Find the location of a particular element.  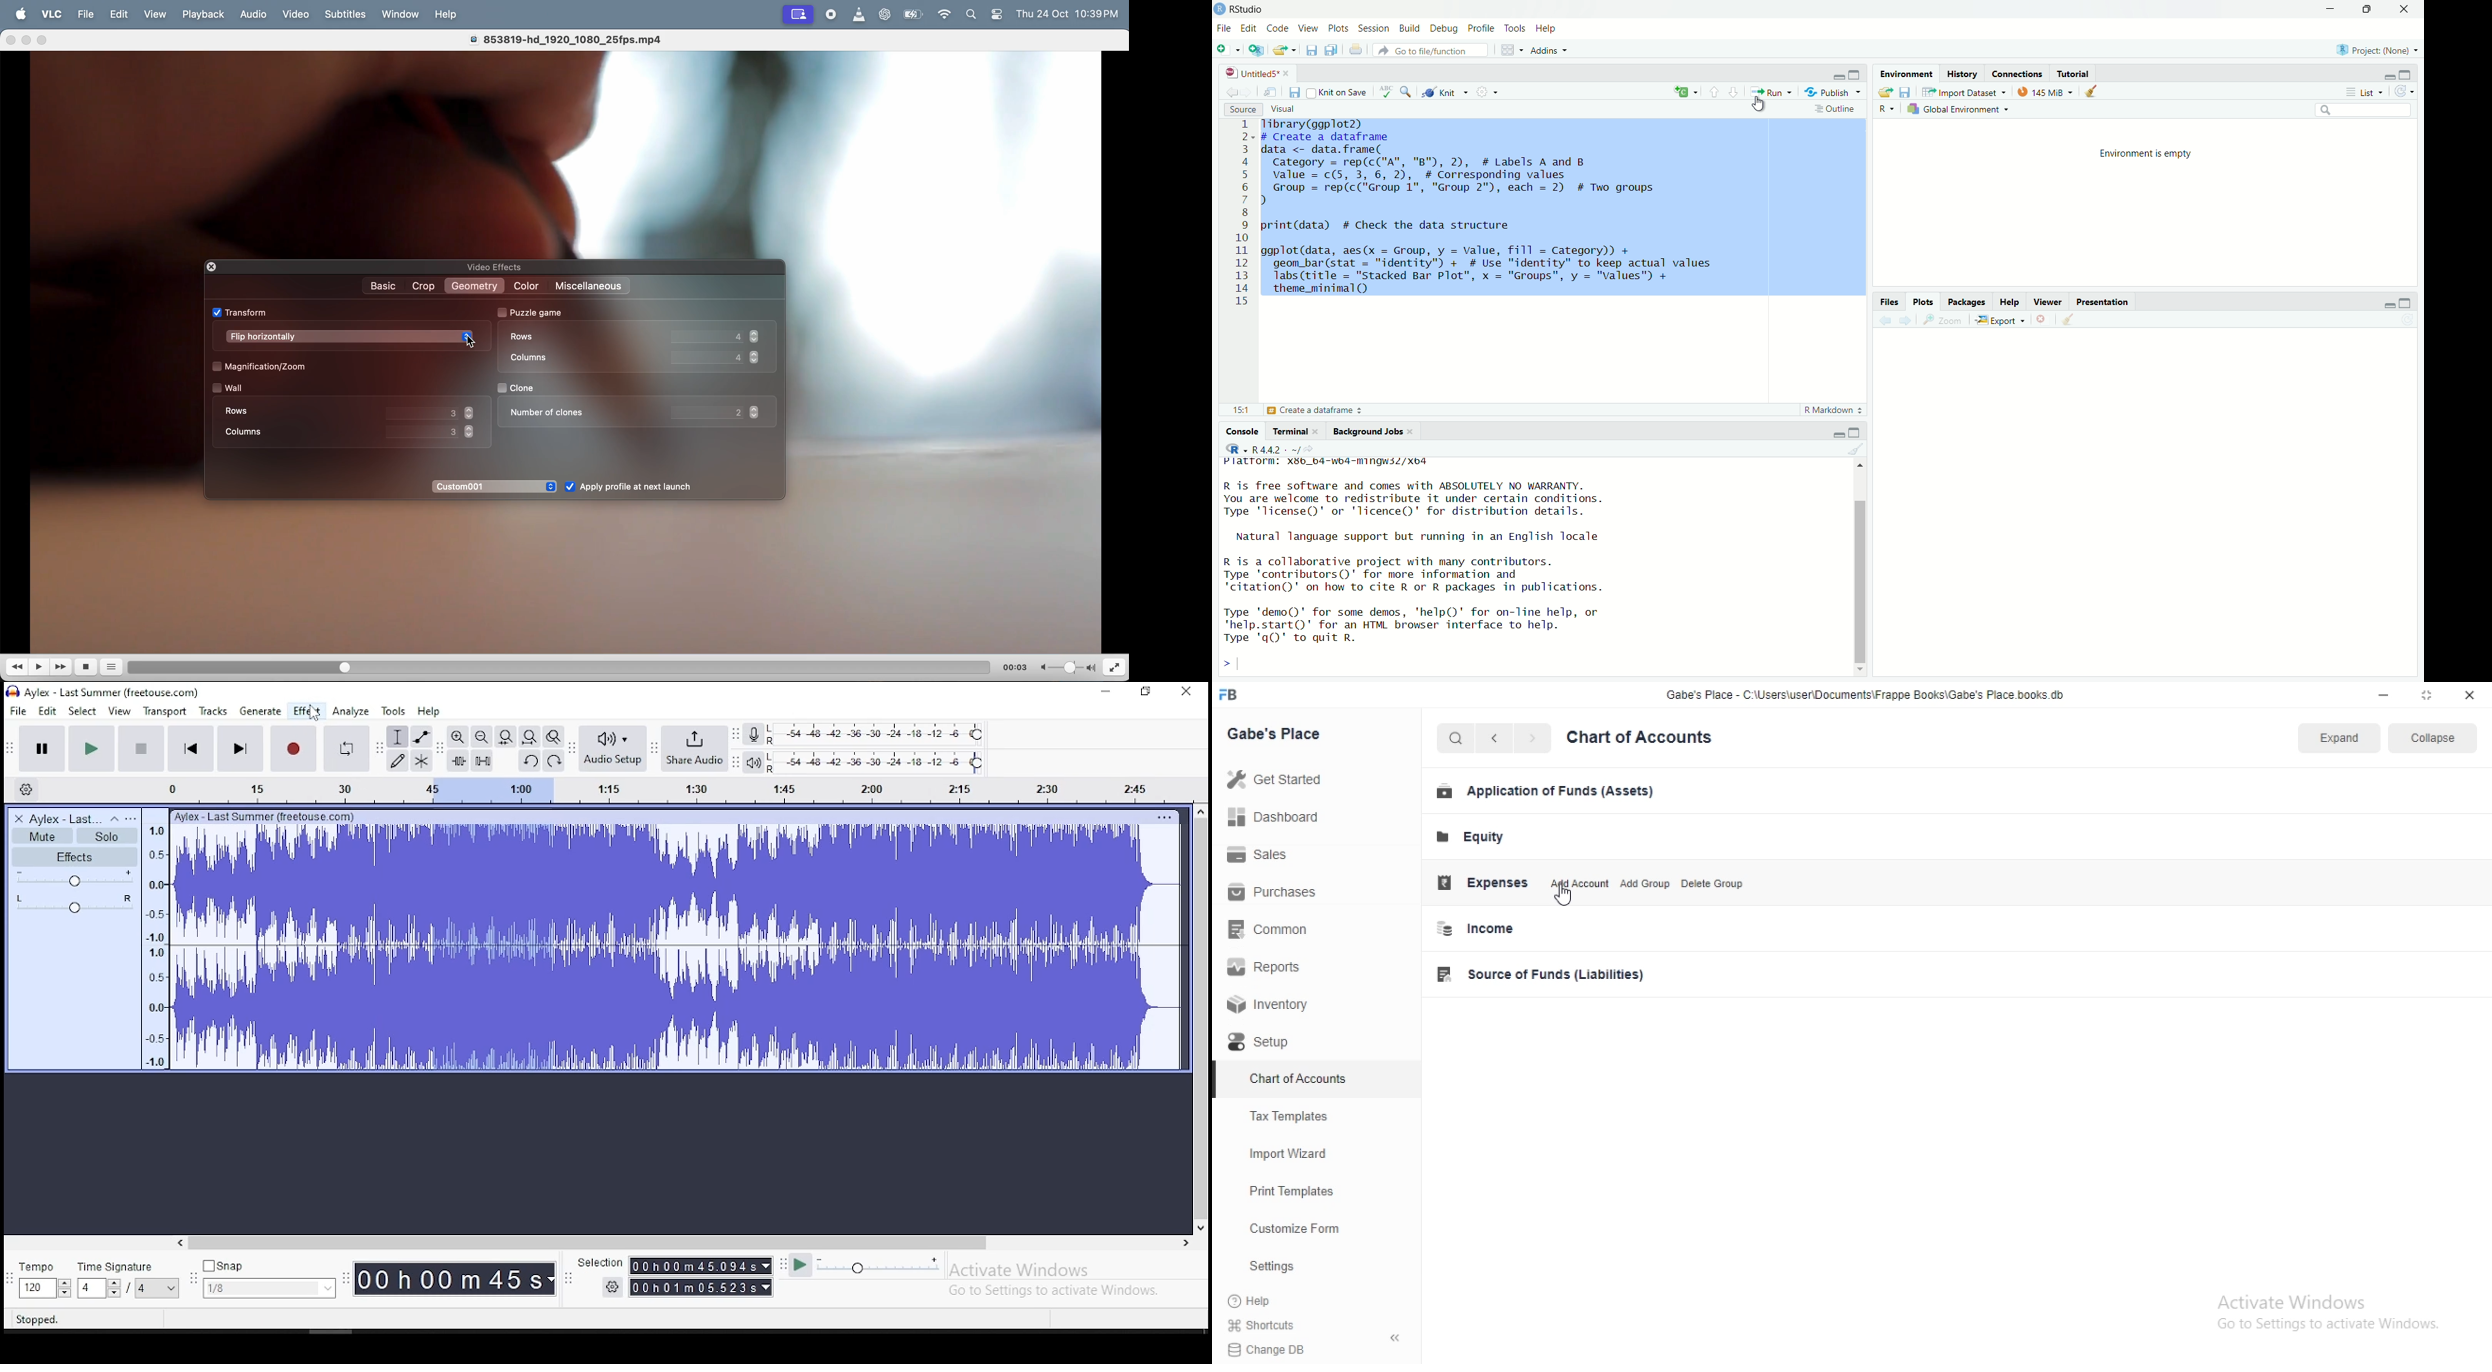

number of clones is located at coordinates (548, 411).